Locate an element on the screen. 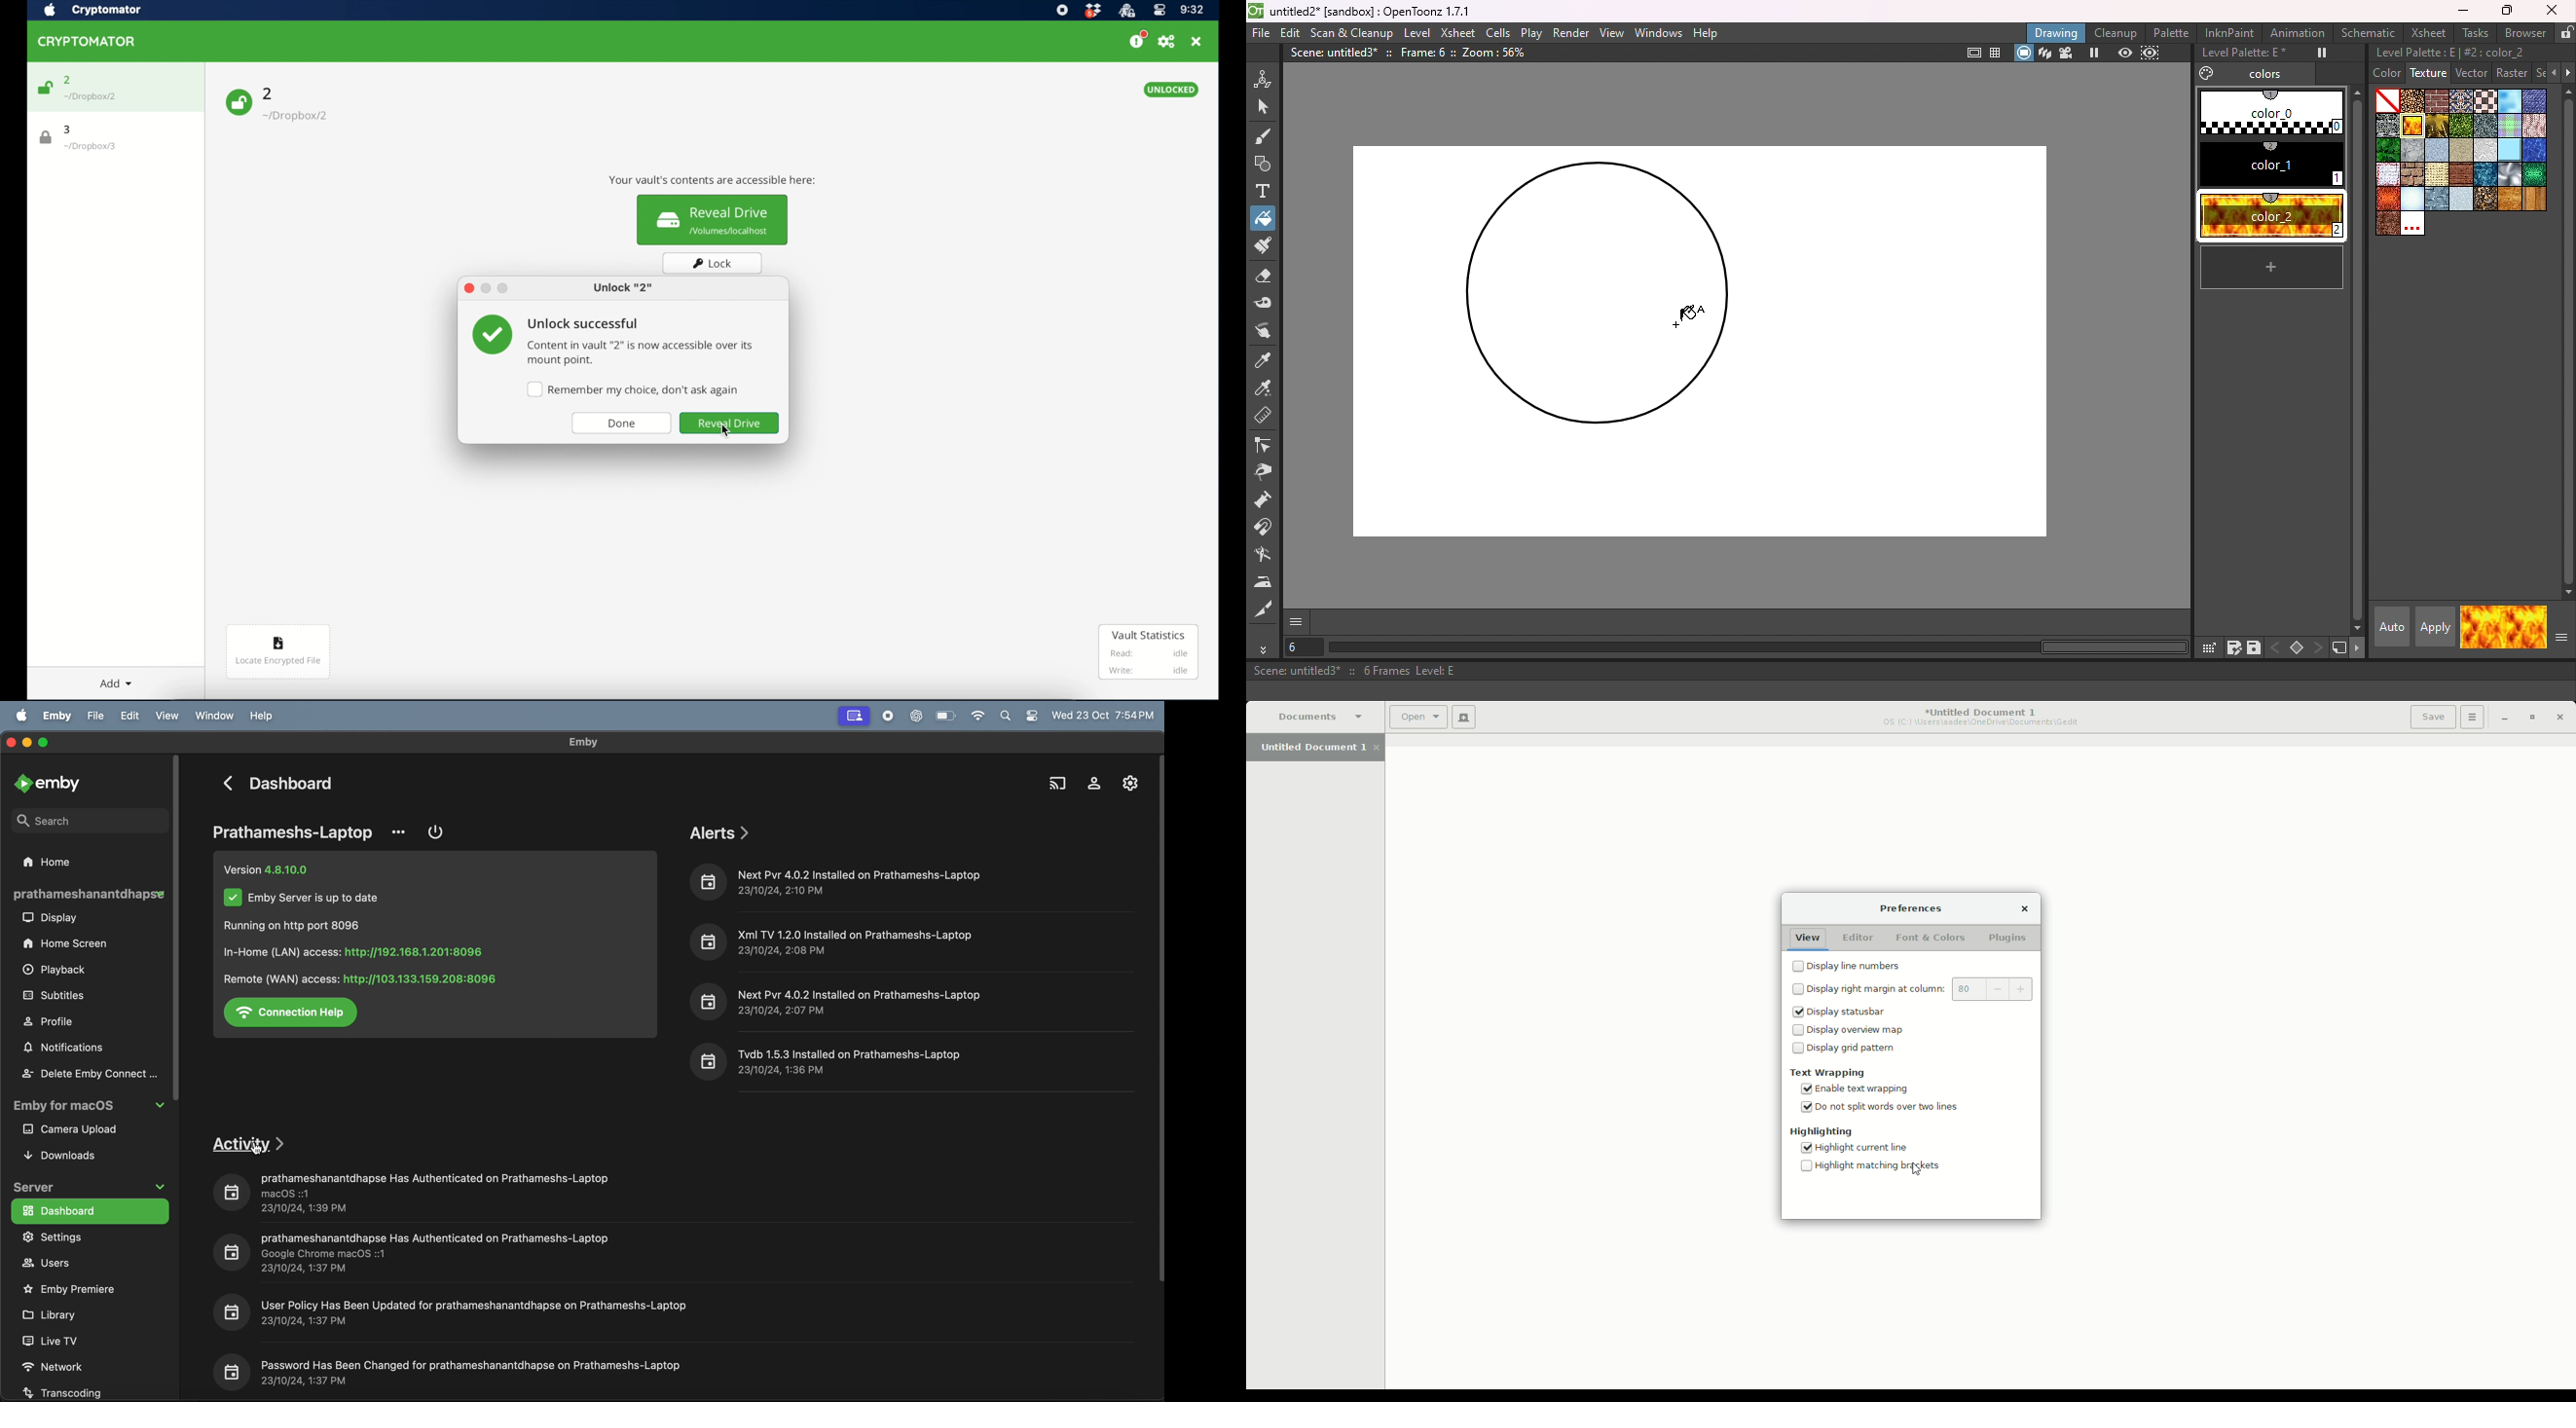 This screenshot has height=1428, width=2576. lock is located at coordinates (713, 264).